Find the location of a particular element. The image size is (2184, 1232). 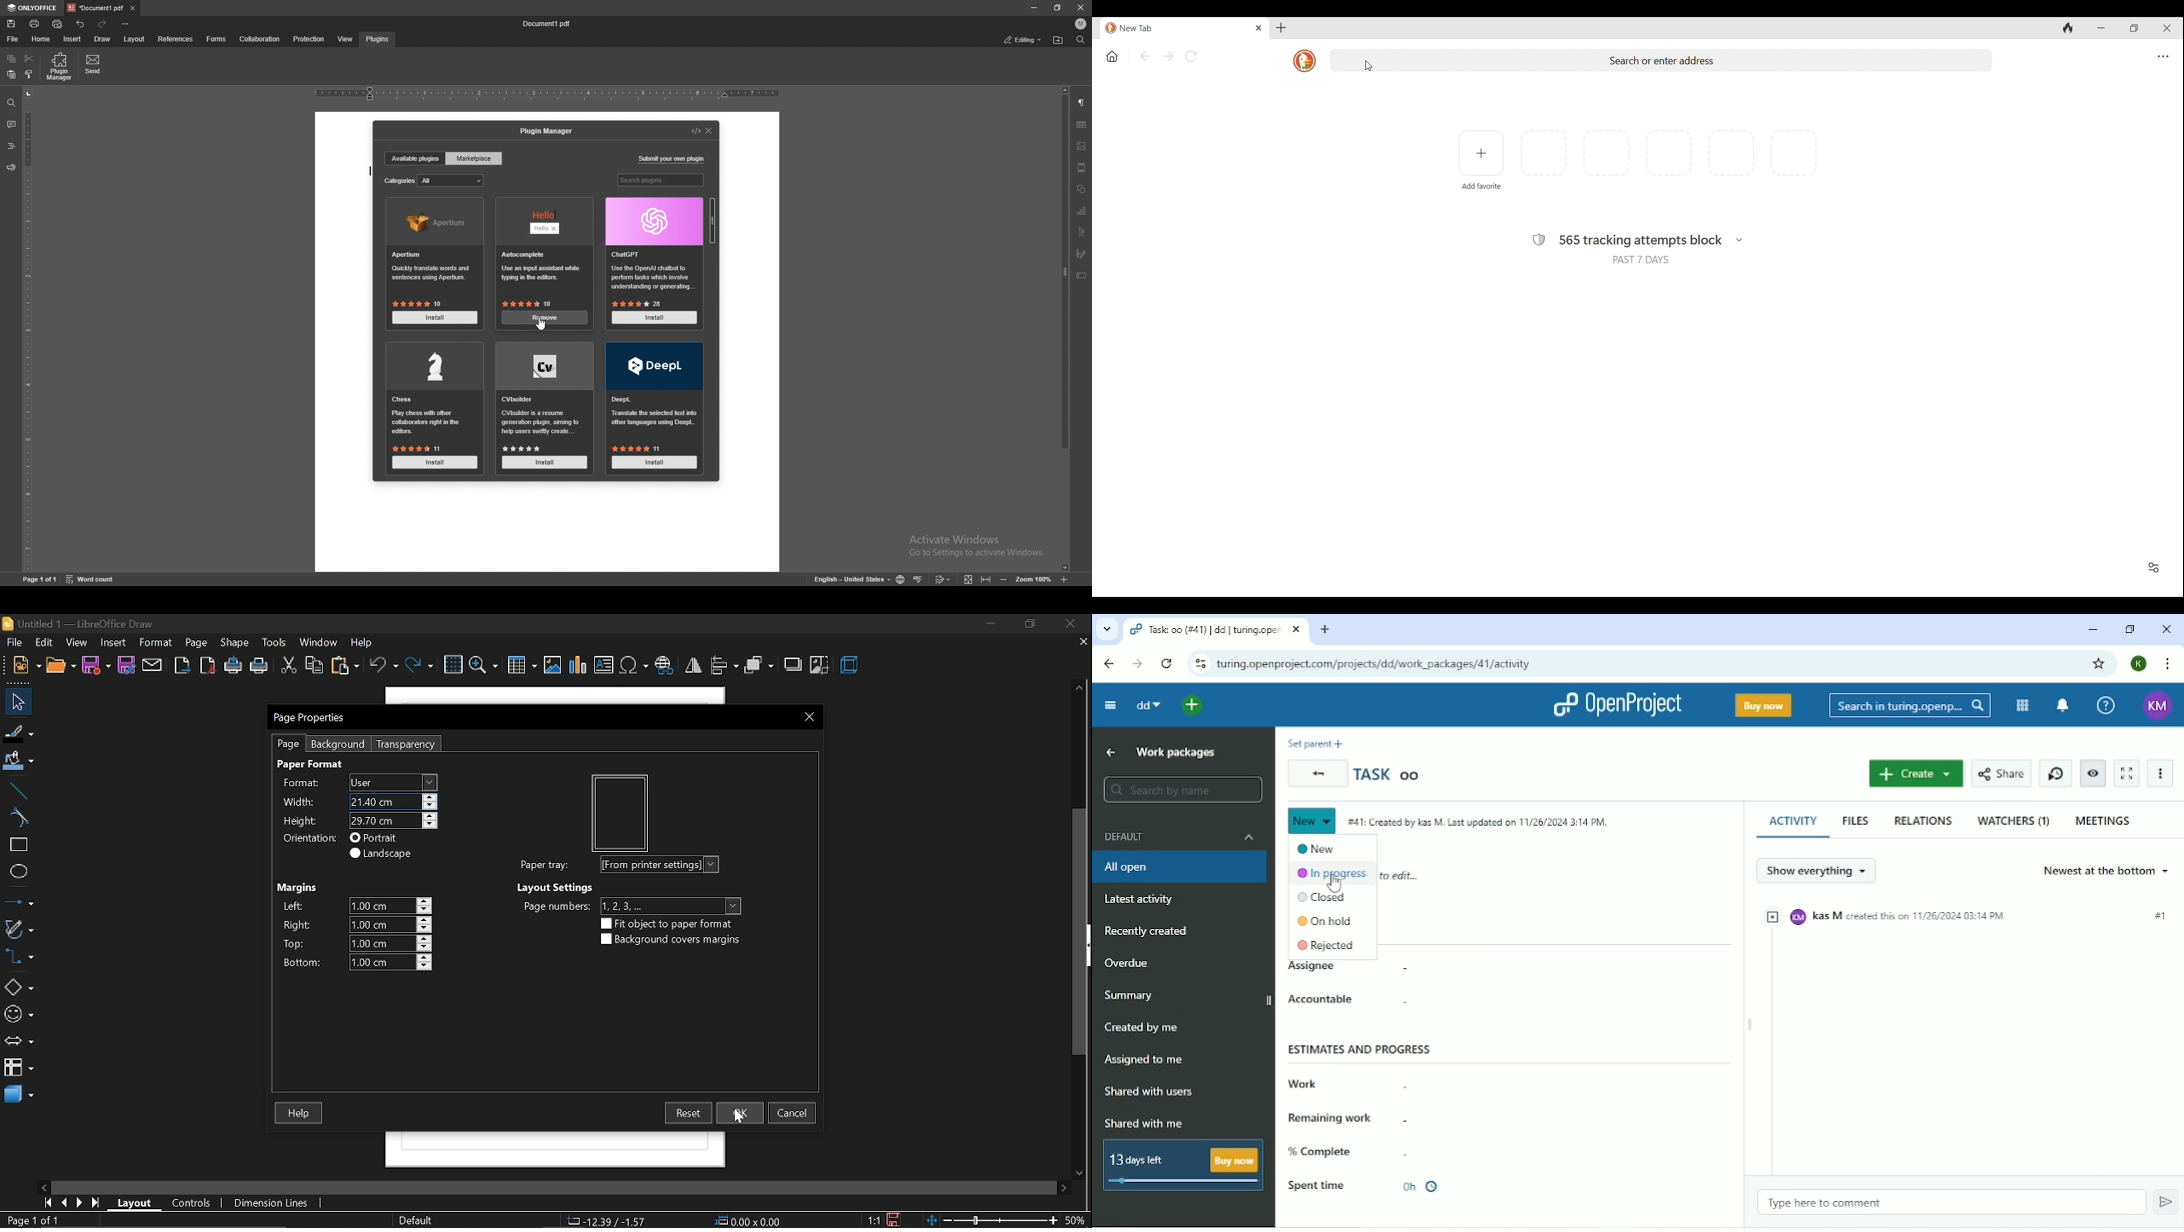

Customize and control google chrome is located at coordinates (2167, 663).